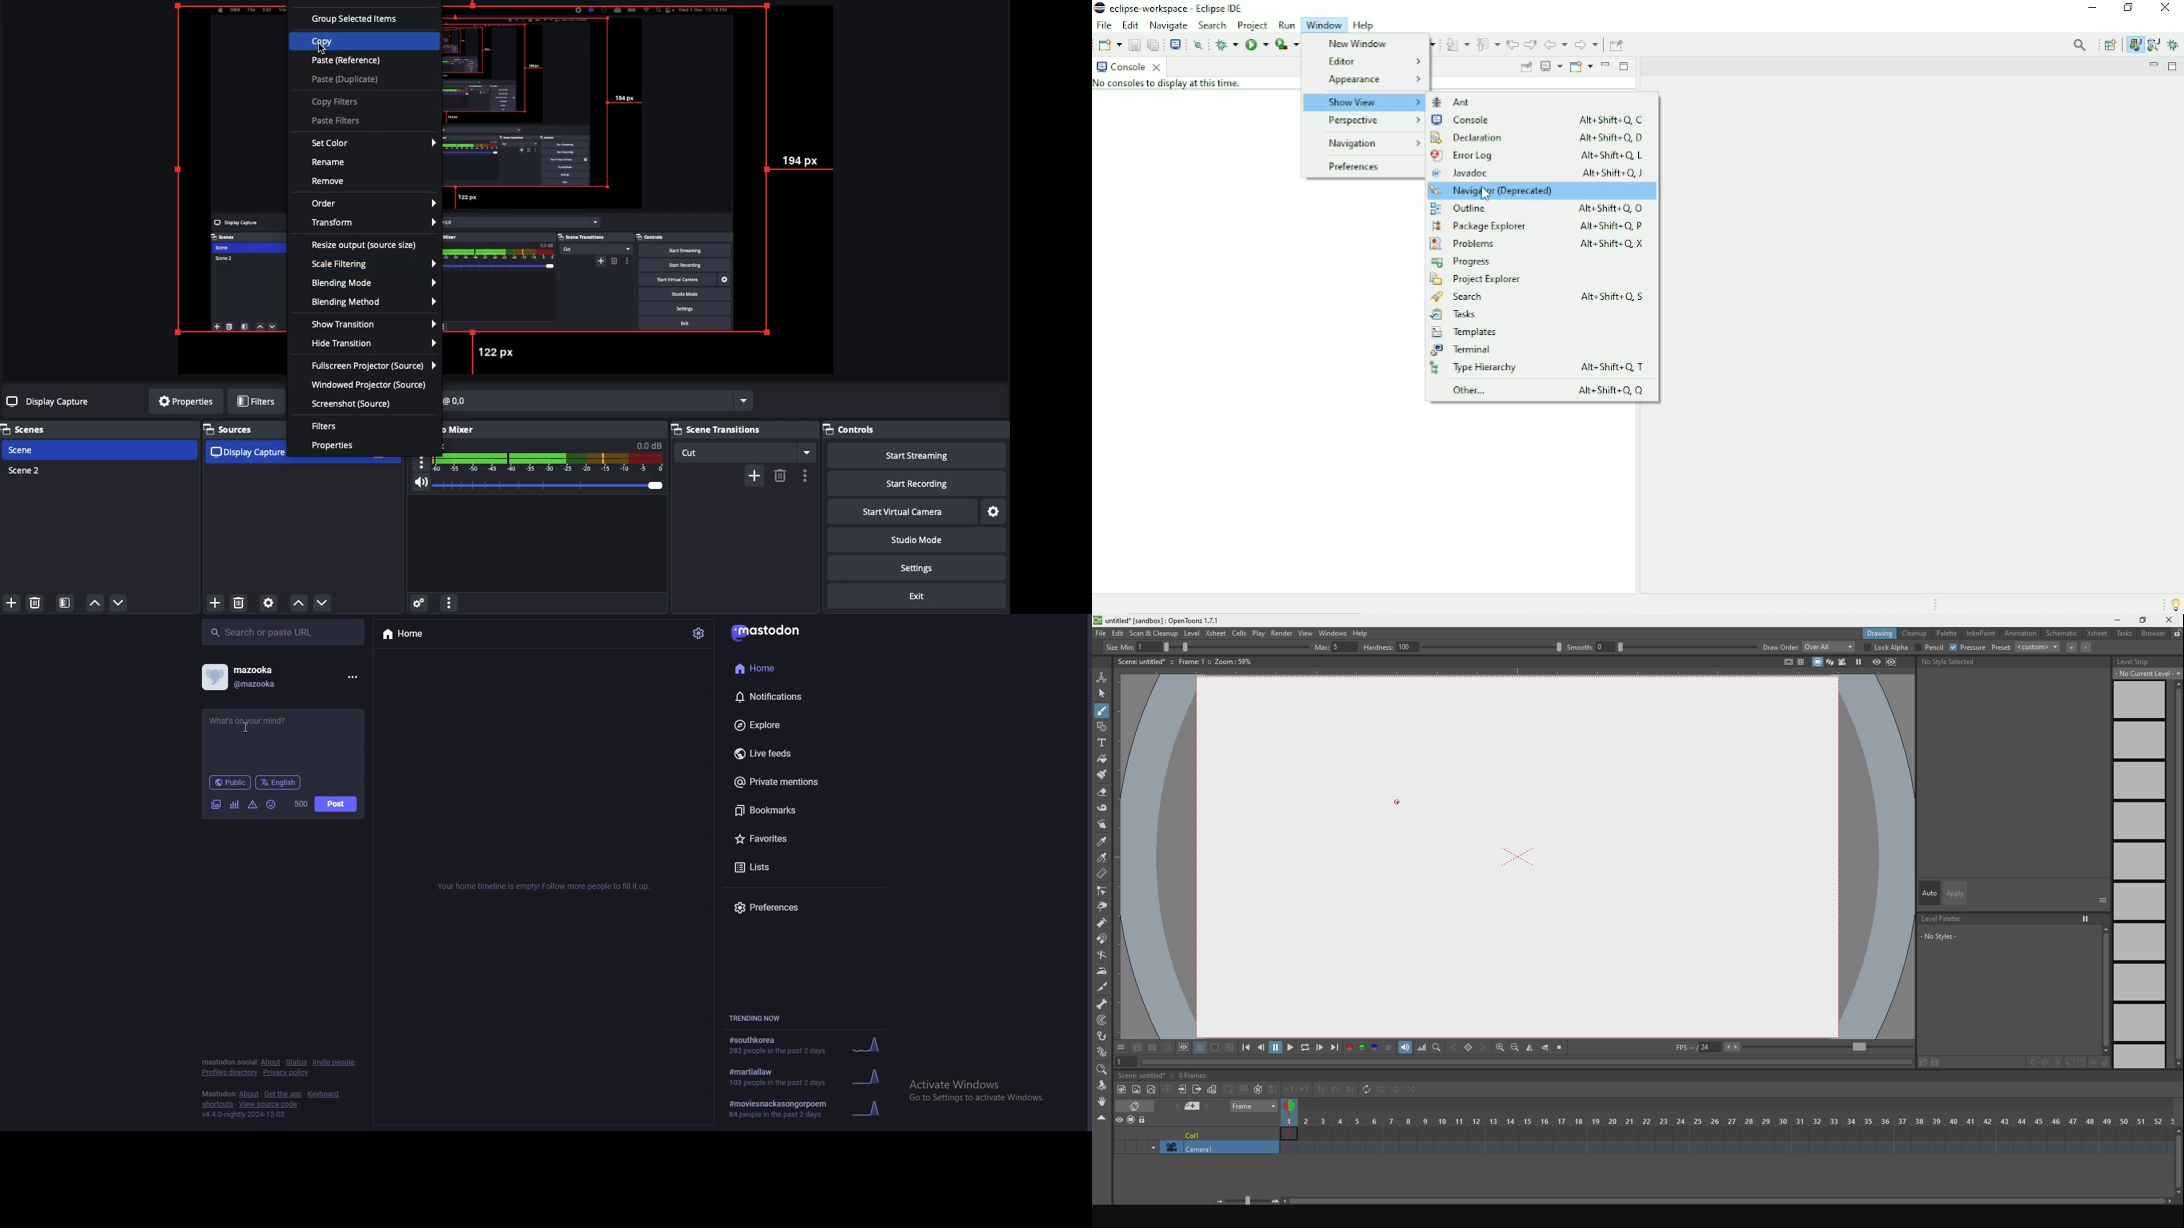 This screenshot has height=1232, width=2184. I want to click on post, so click(336, 805).